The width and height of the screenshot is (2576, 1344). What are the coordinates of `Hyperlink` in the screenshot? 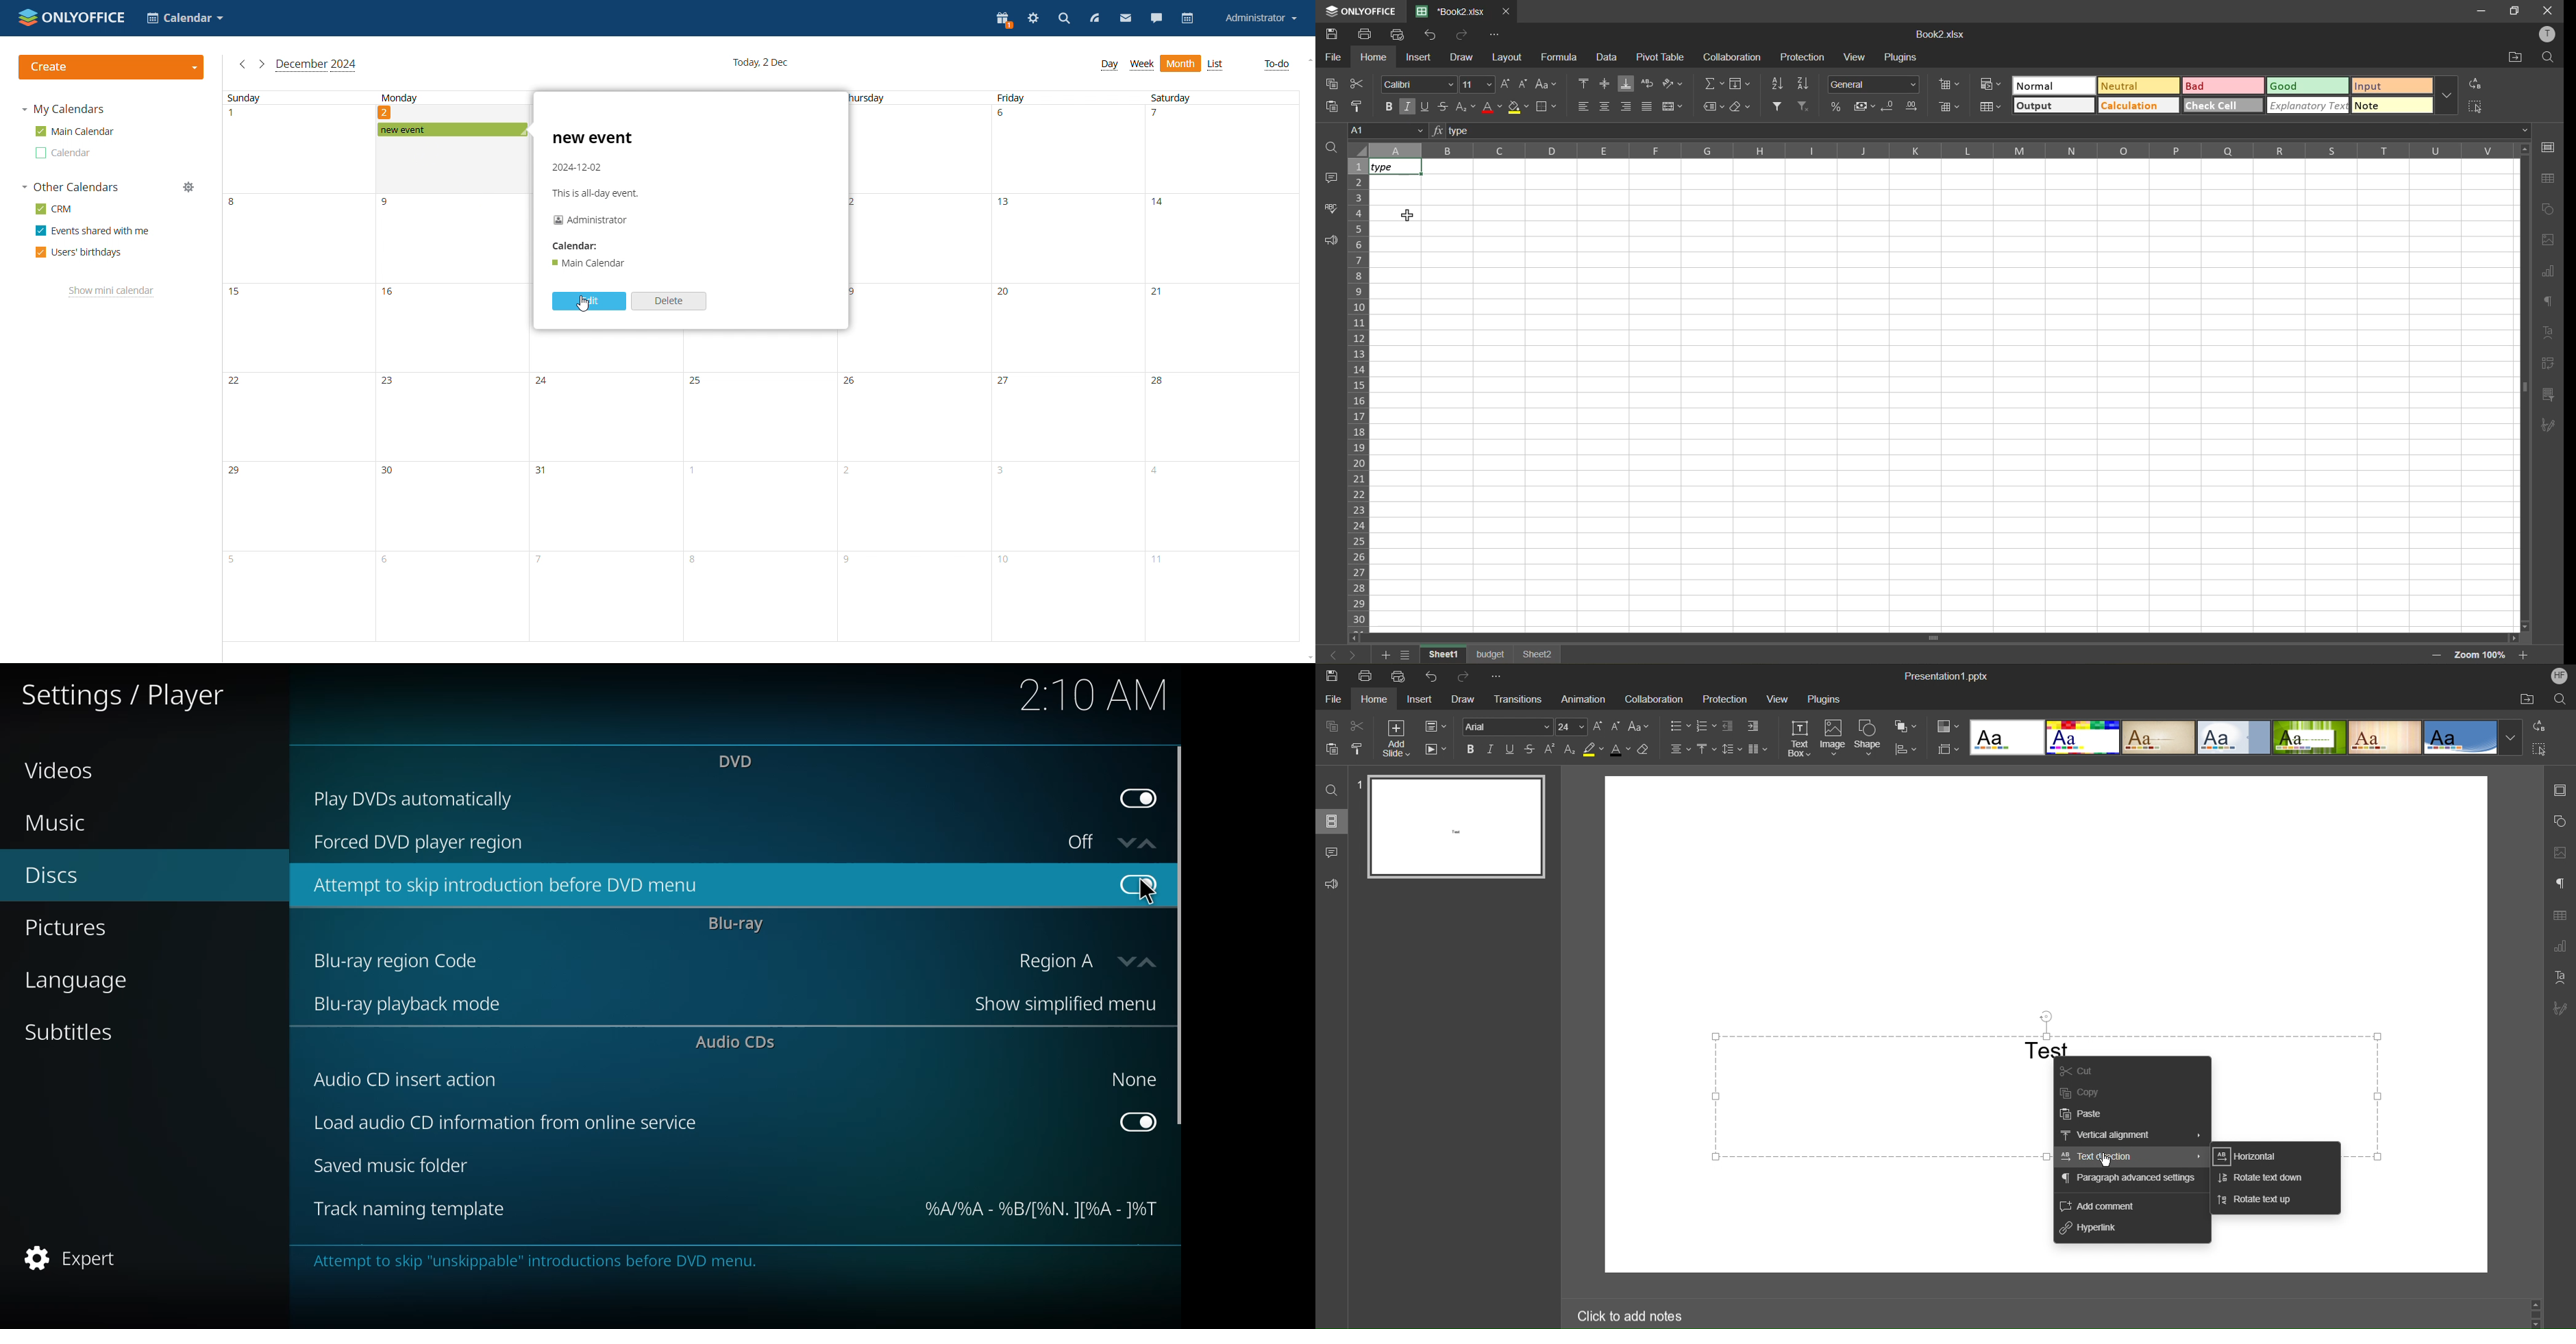 It's located at (2094, 1232).